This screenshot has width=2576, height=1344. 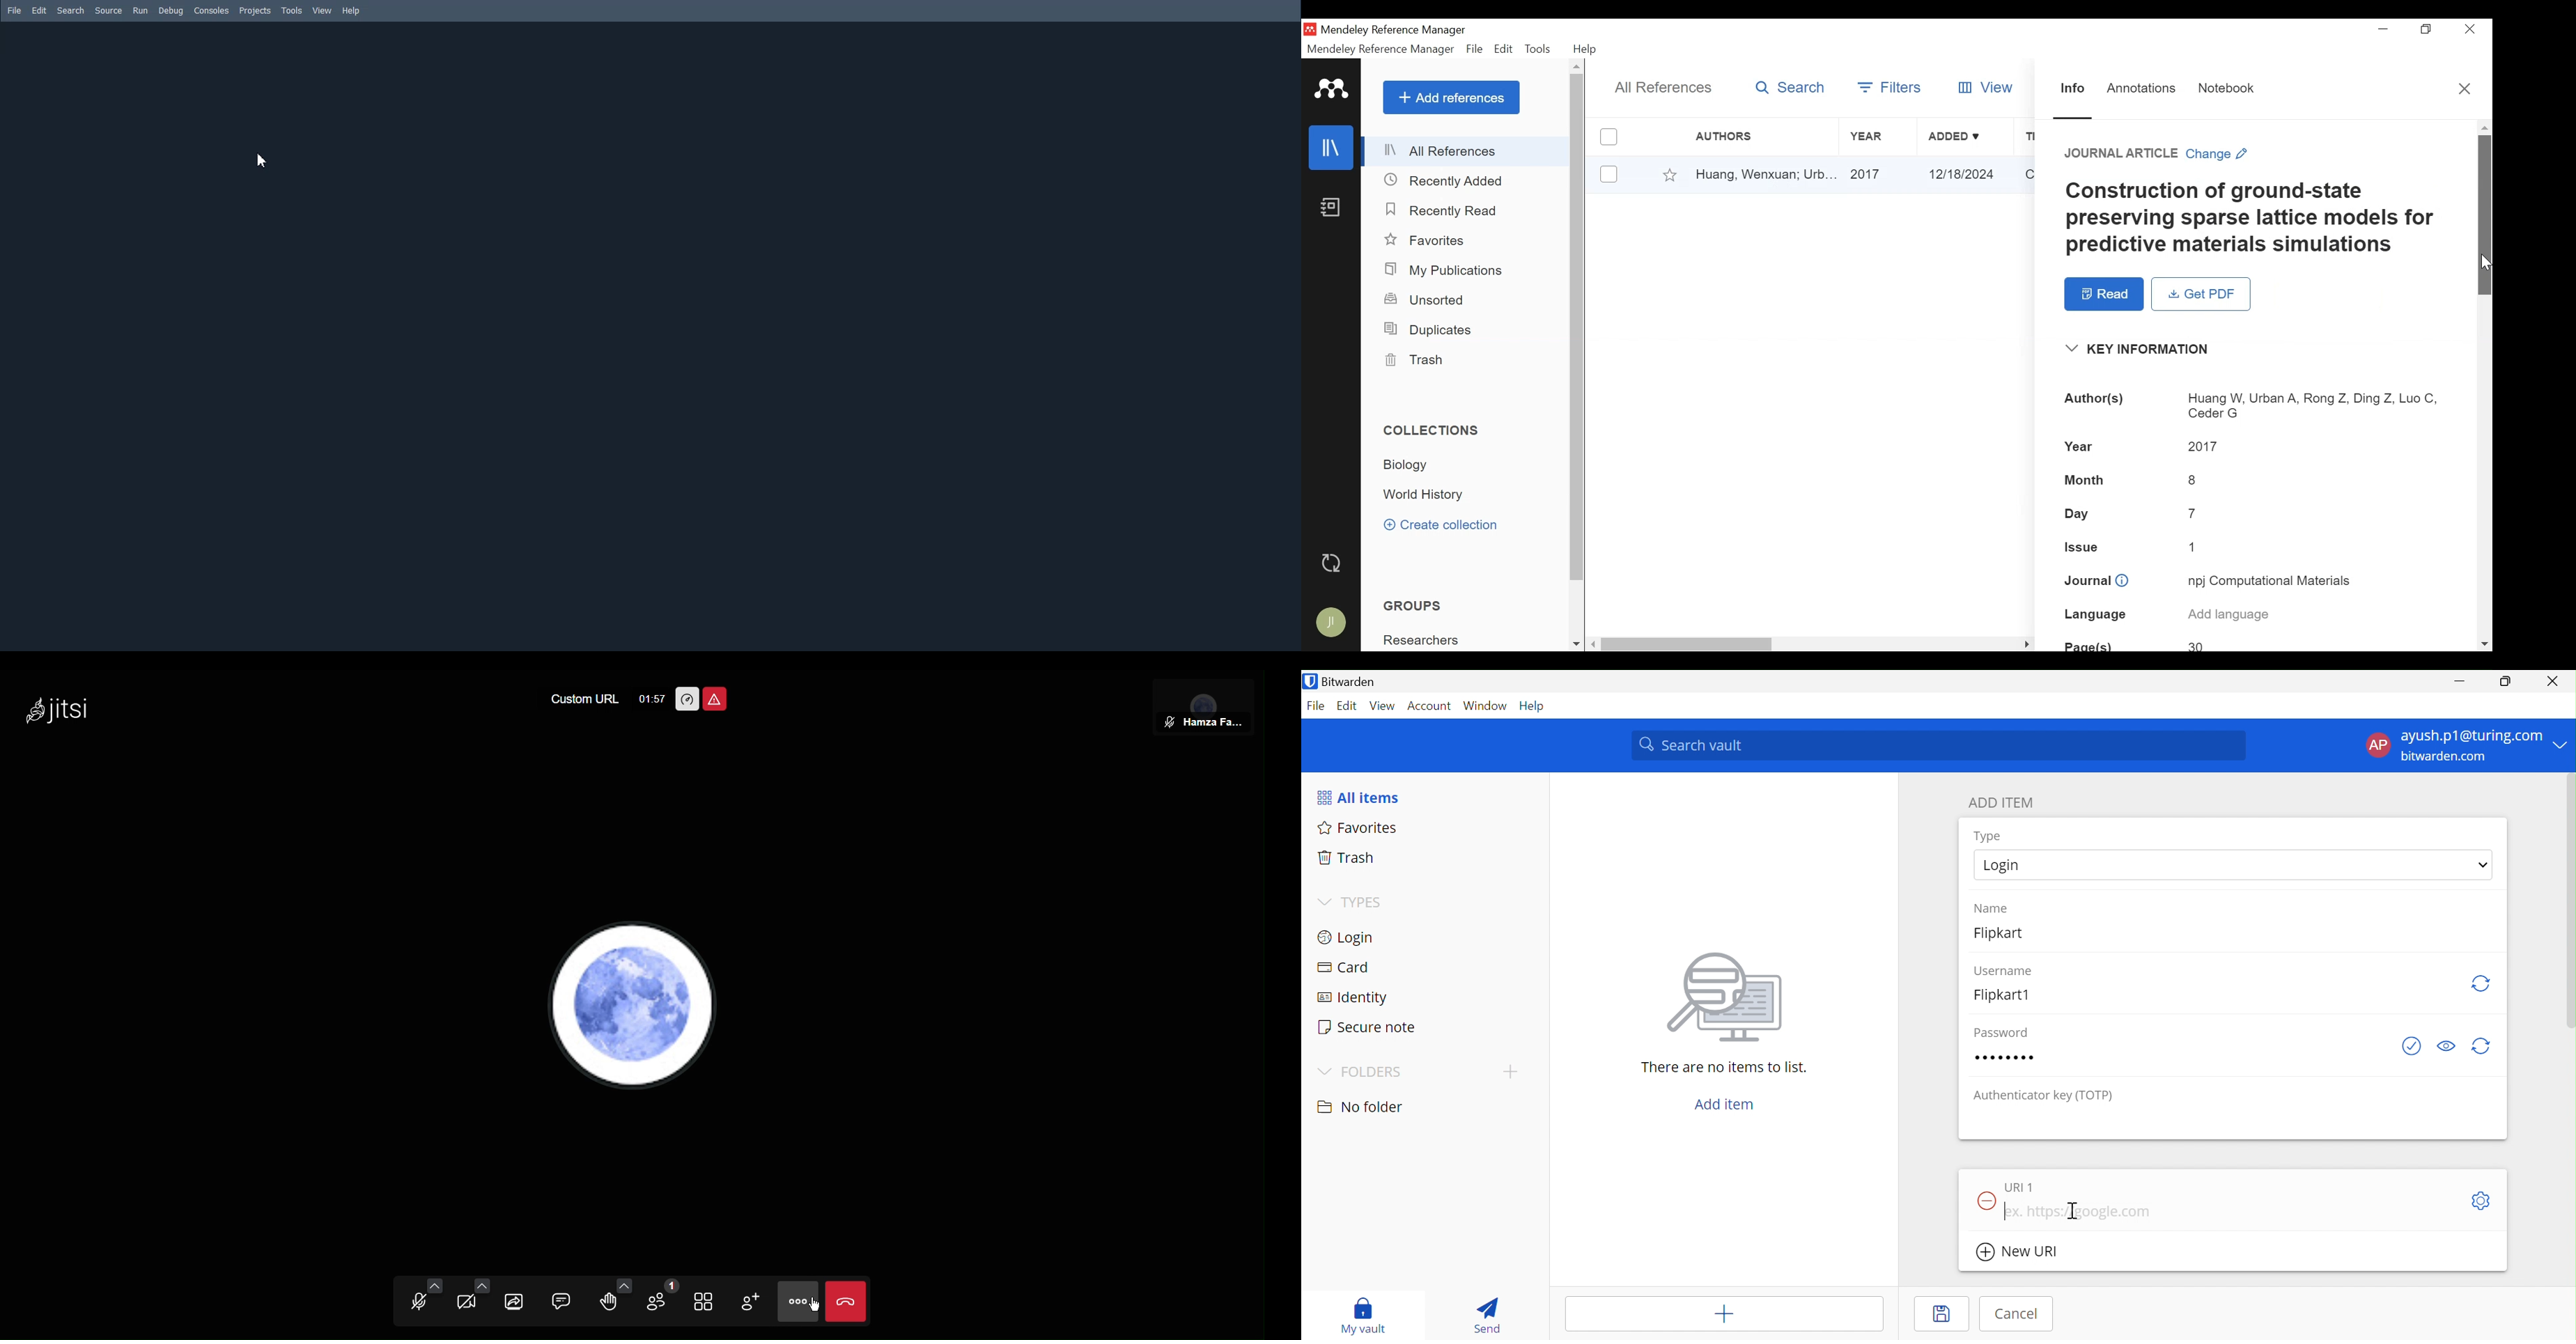 I want to click on Minimize, so click(x=2457, y=681).